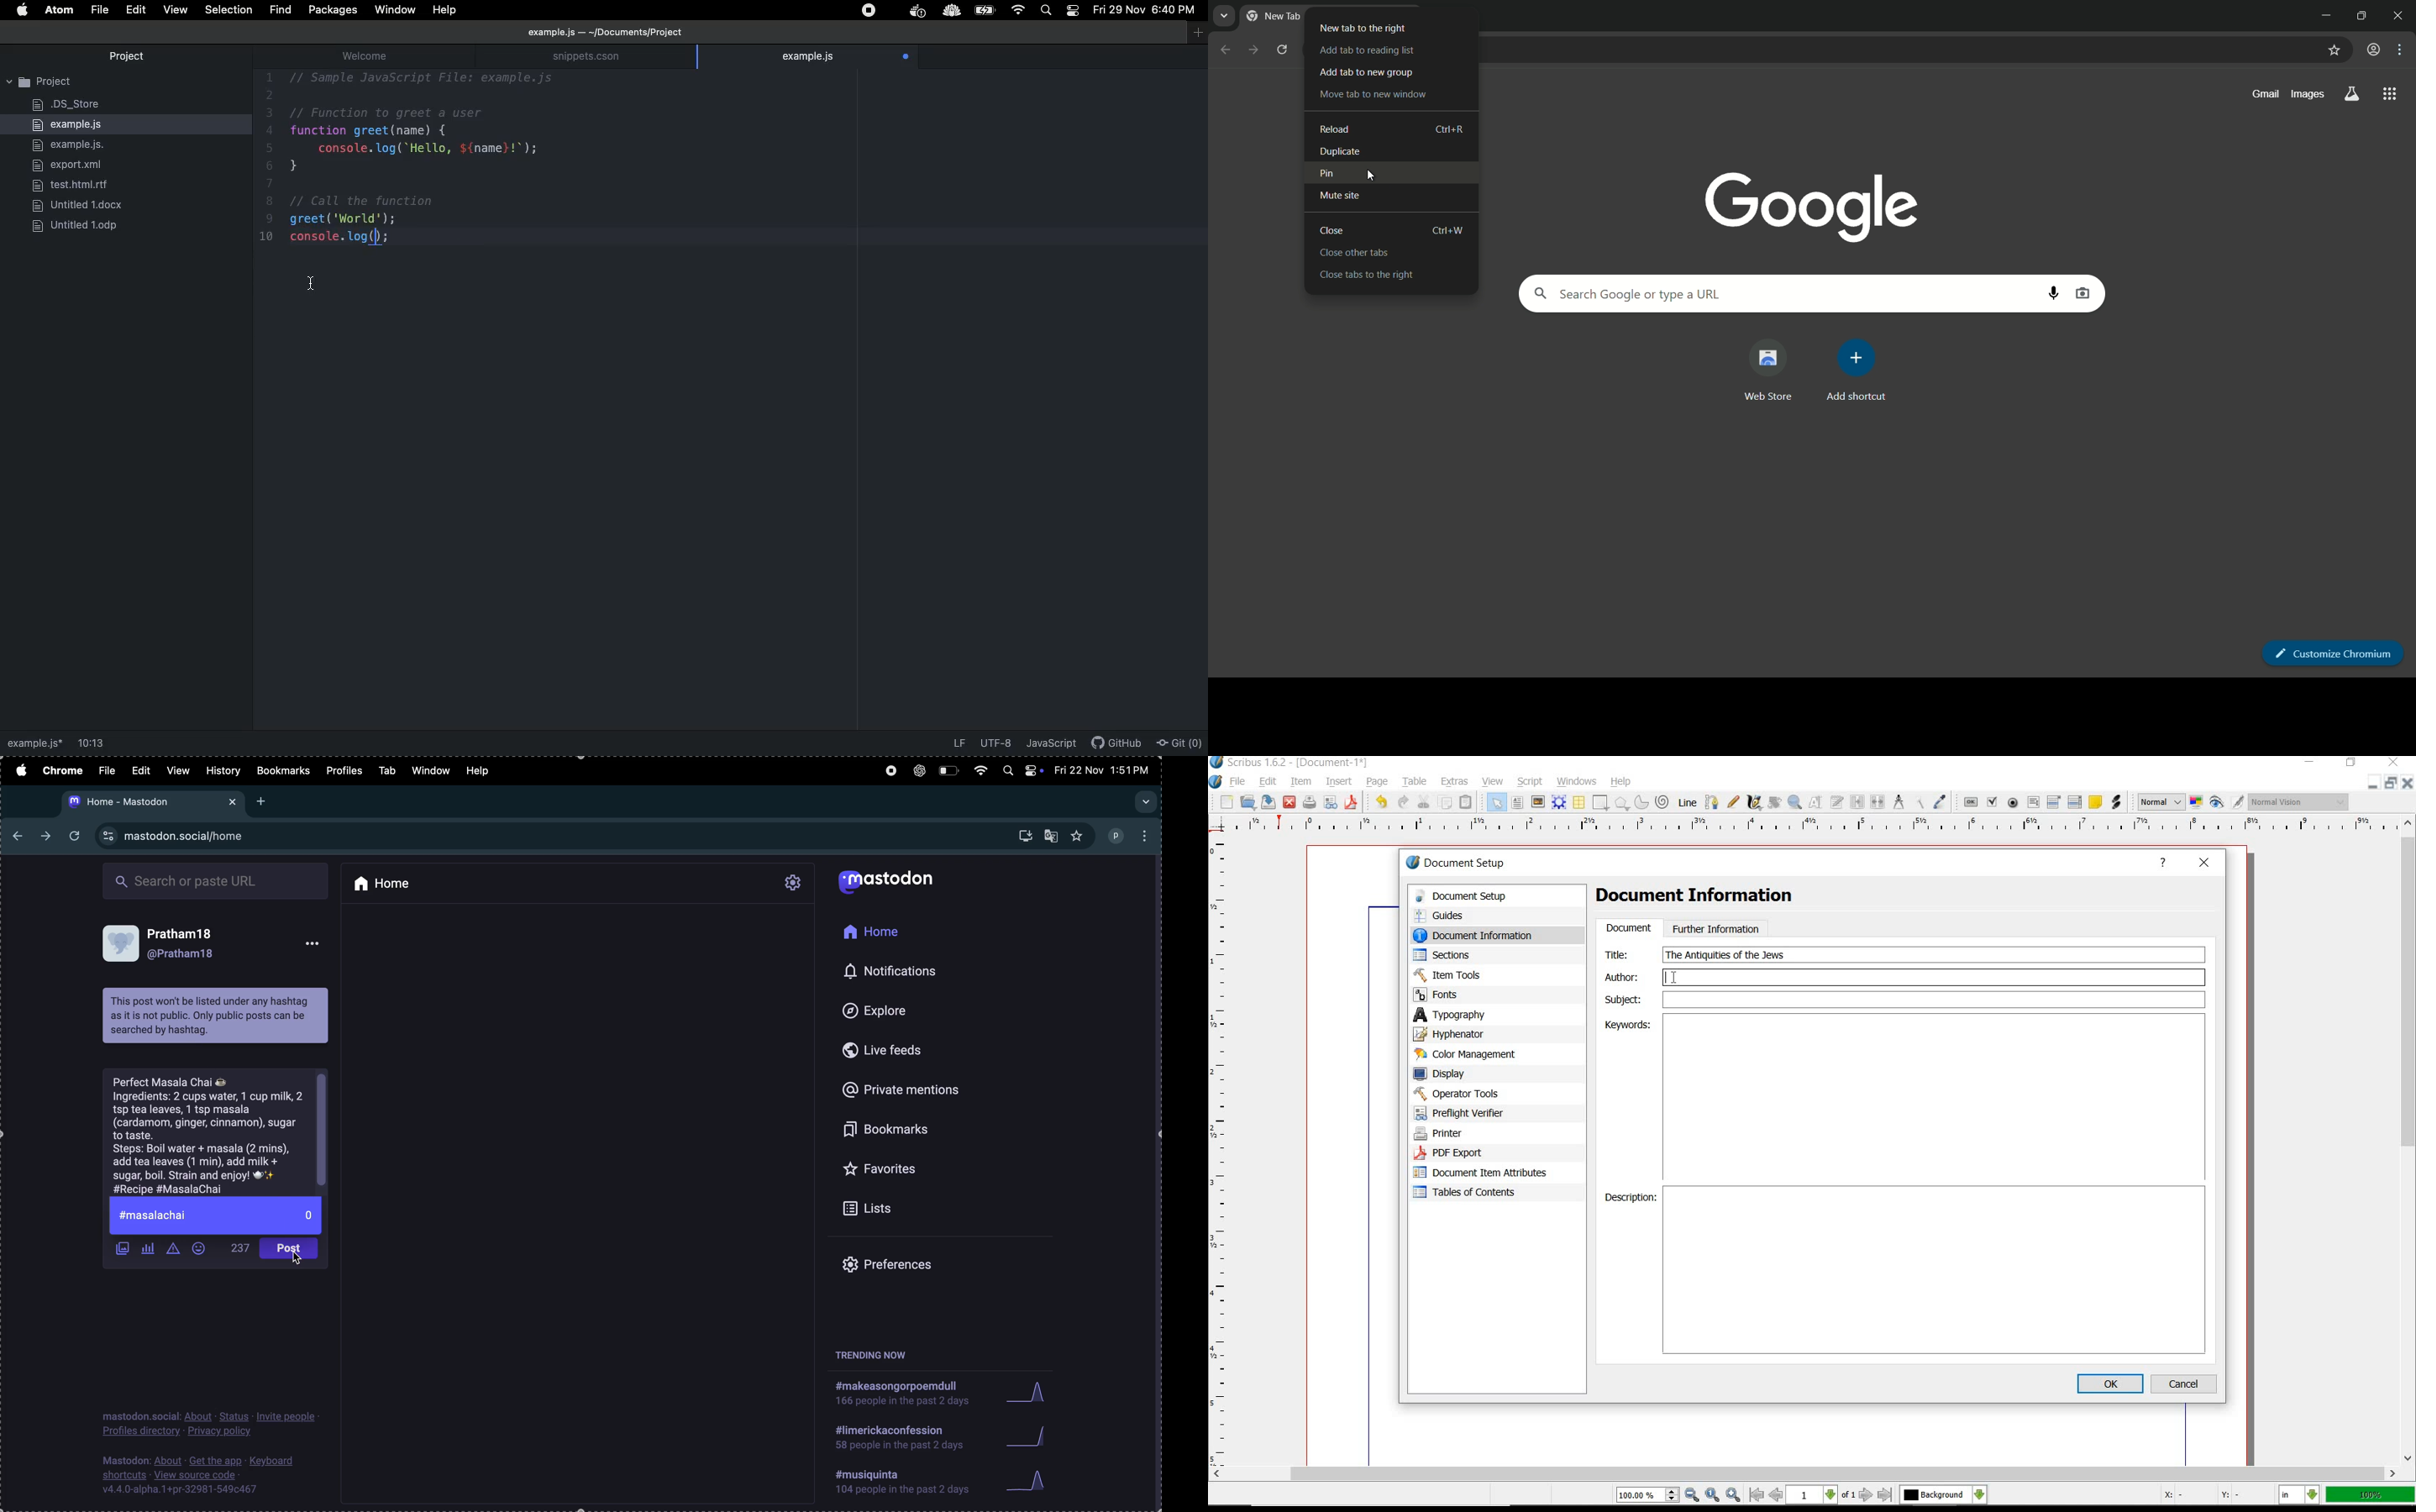  I want to click on file, so click(107, 771).